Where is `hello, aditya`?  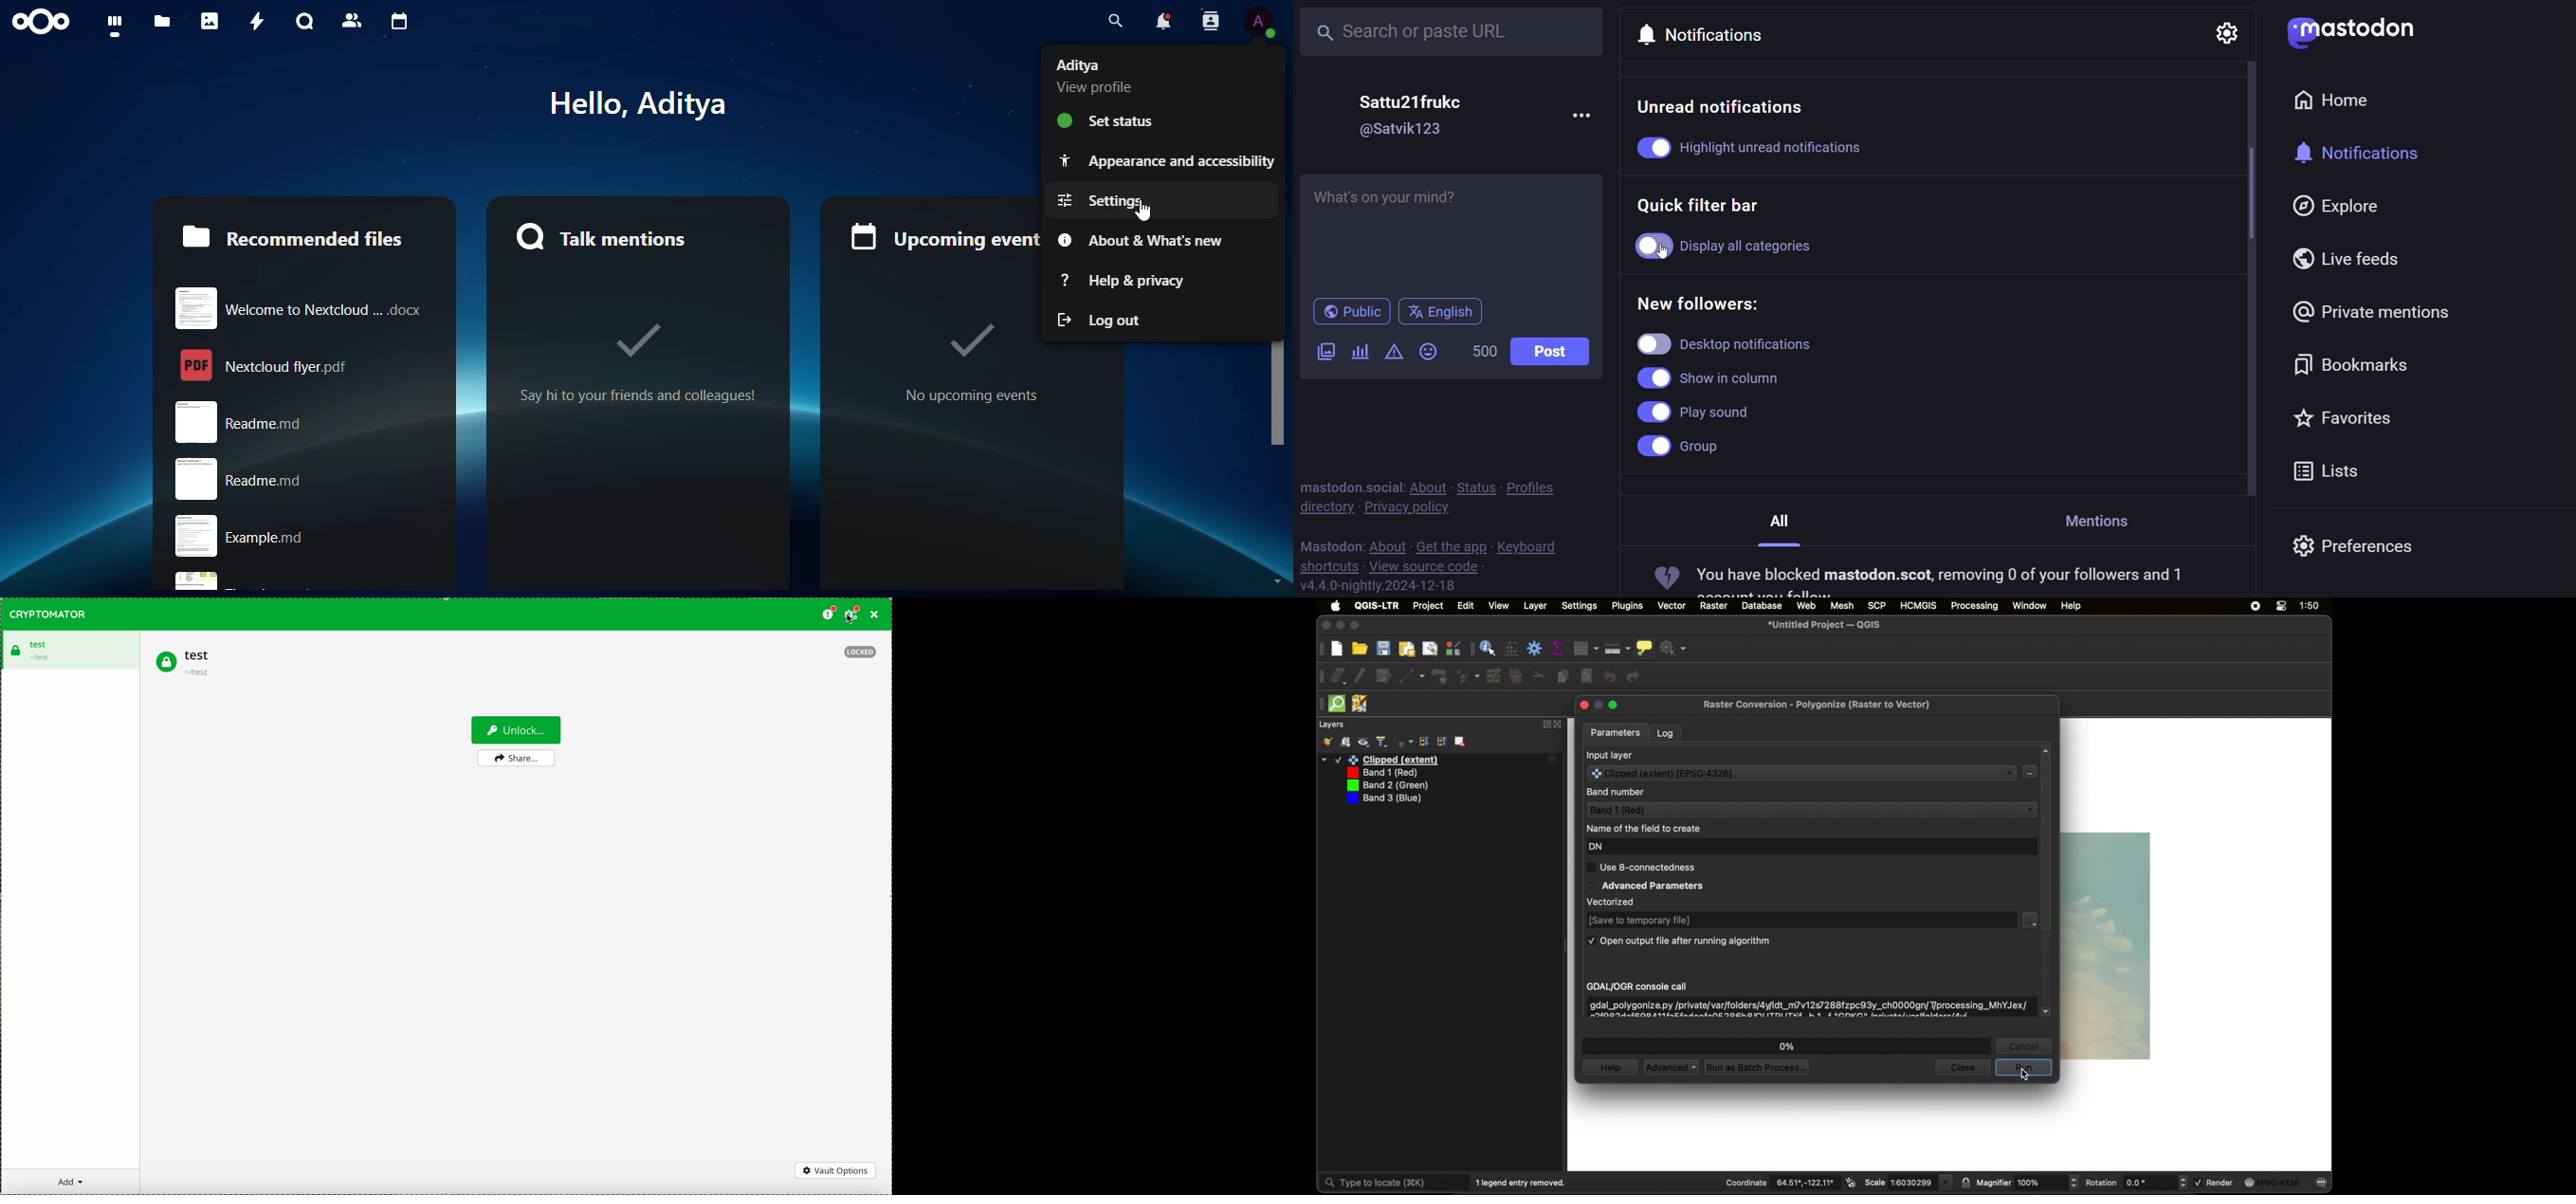
hello, aditya is located at coordinates (656, 102).